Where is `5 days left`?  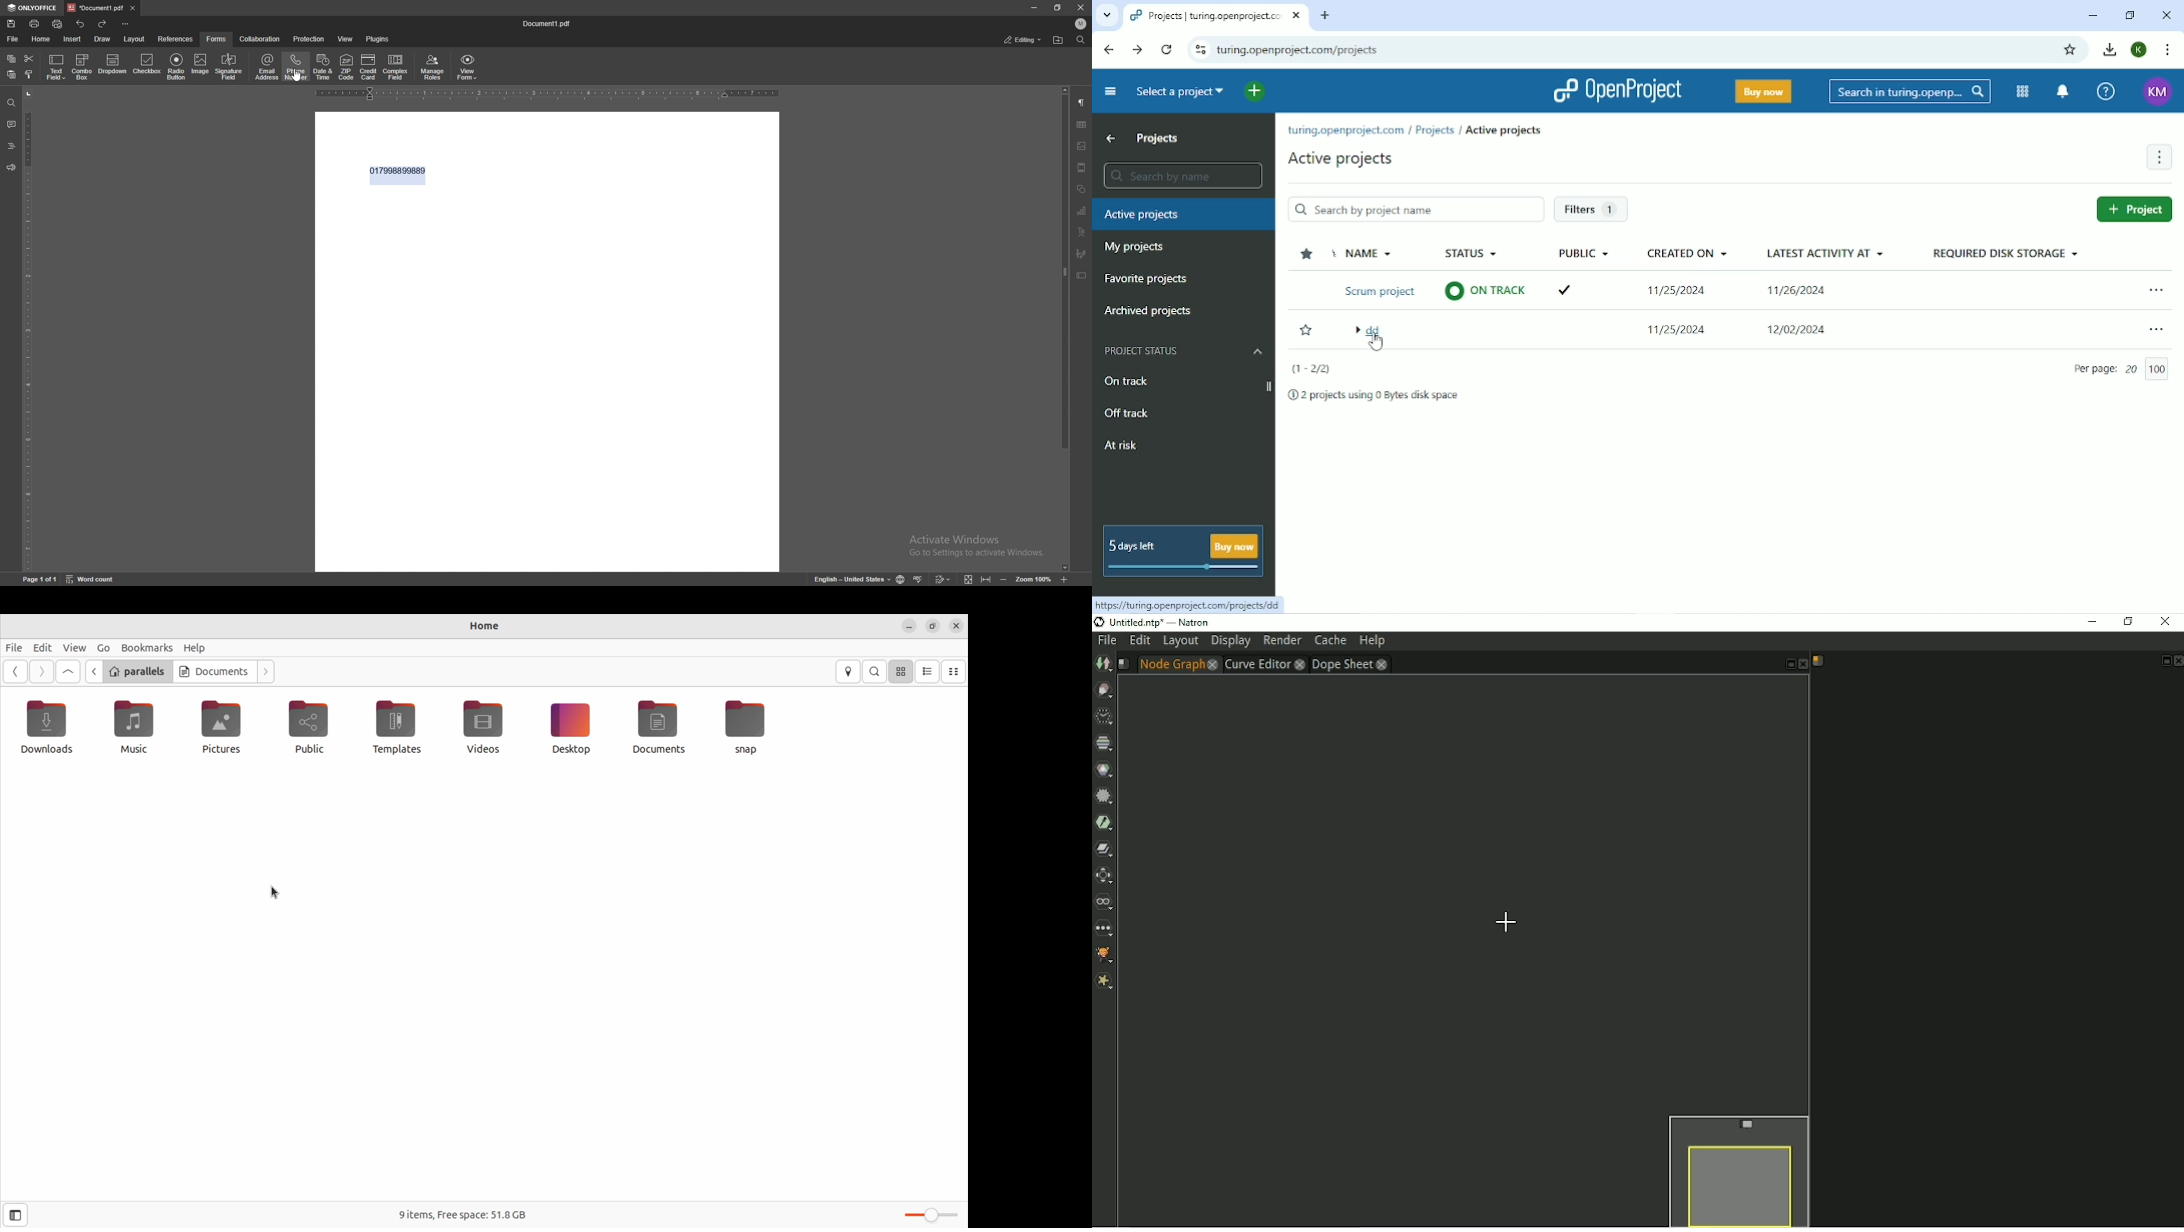
5 days left is located at coordinates (1182, 552).